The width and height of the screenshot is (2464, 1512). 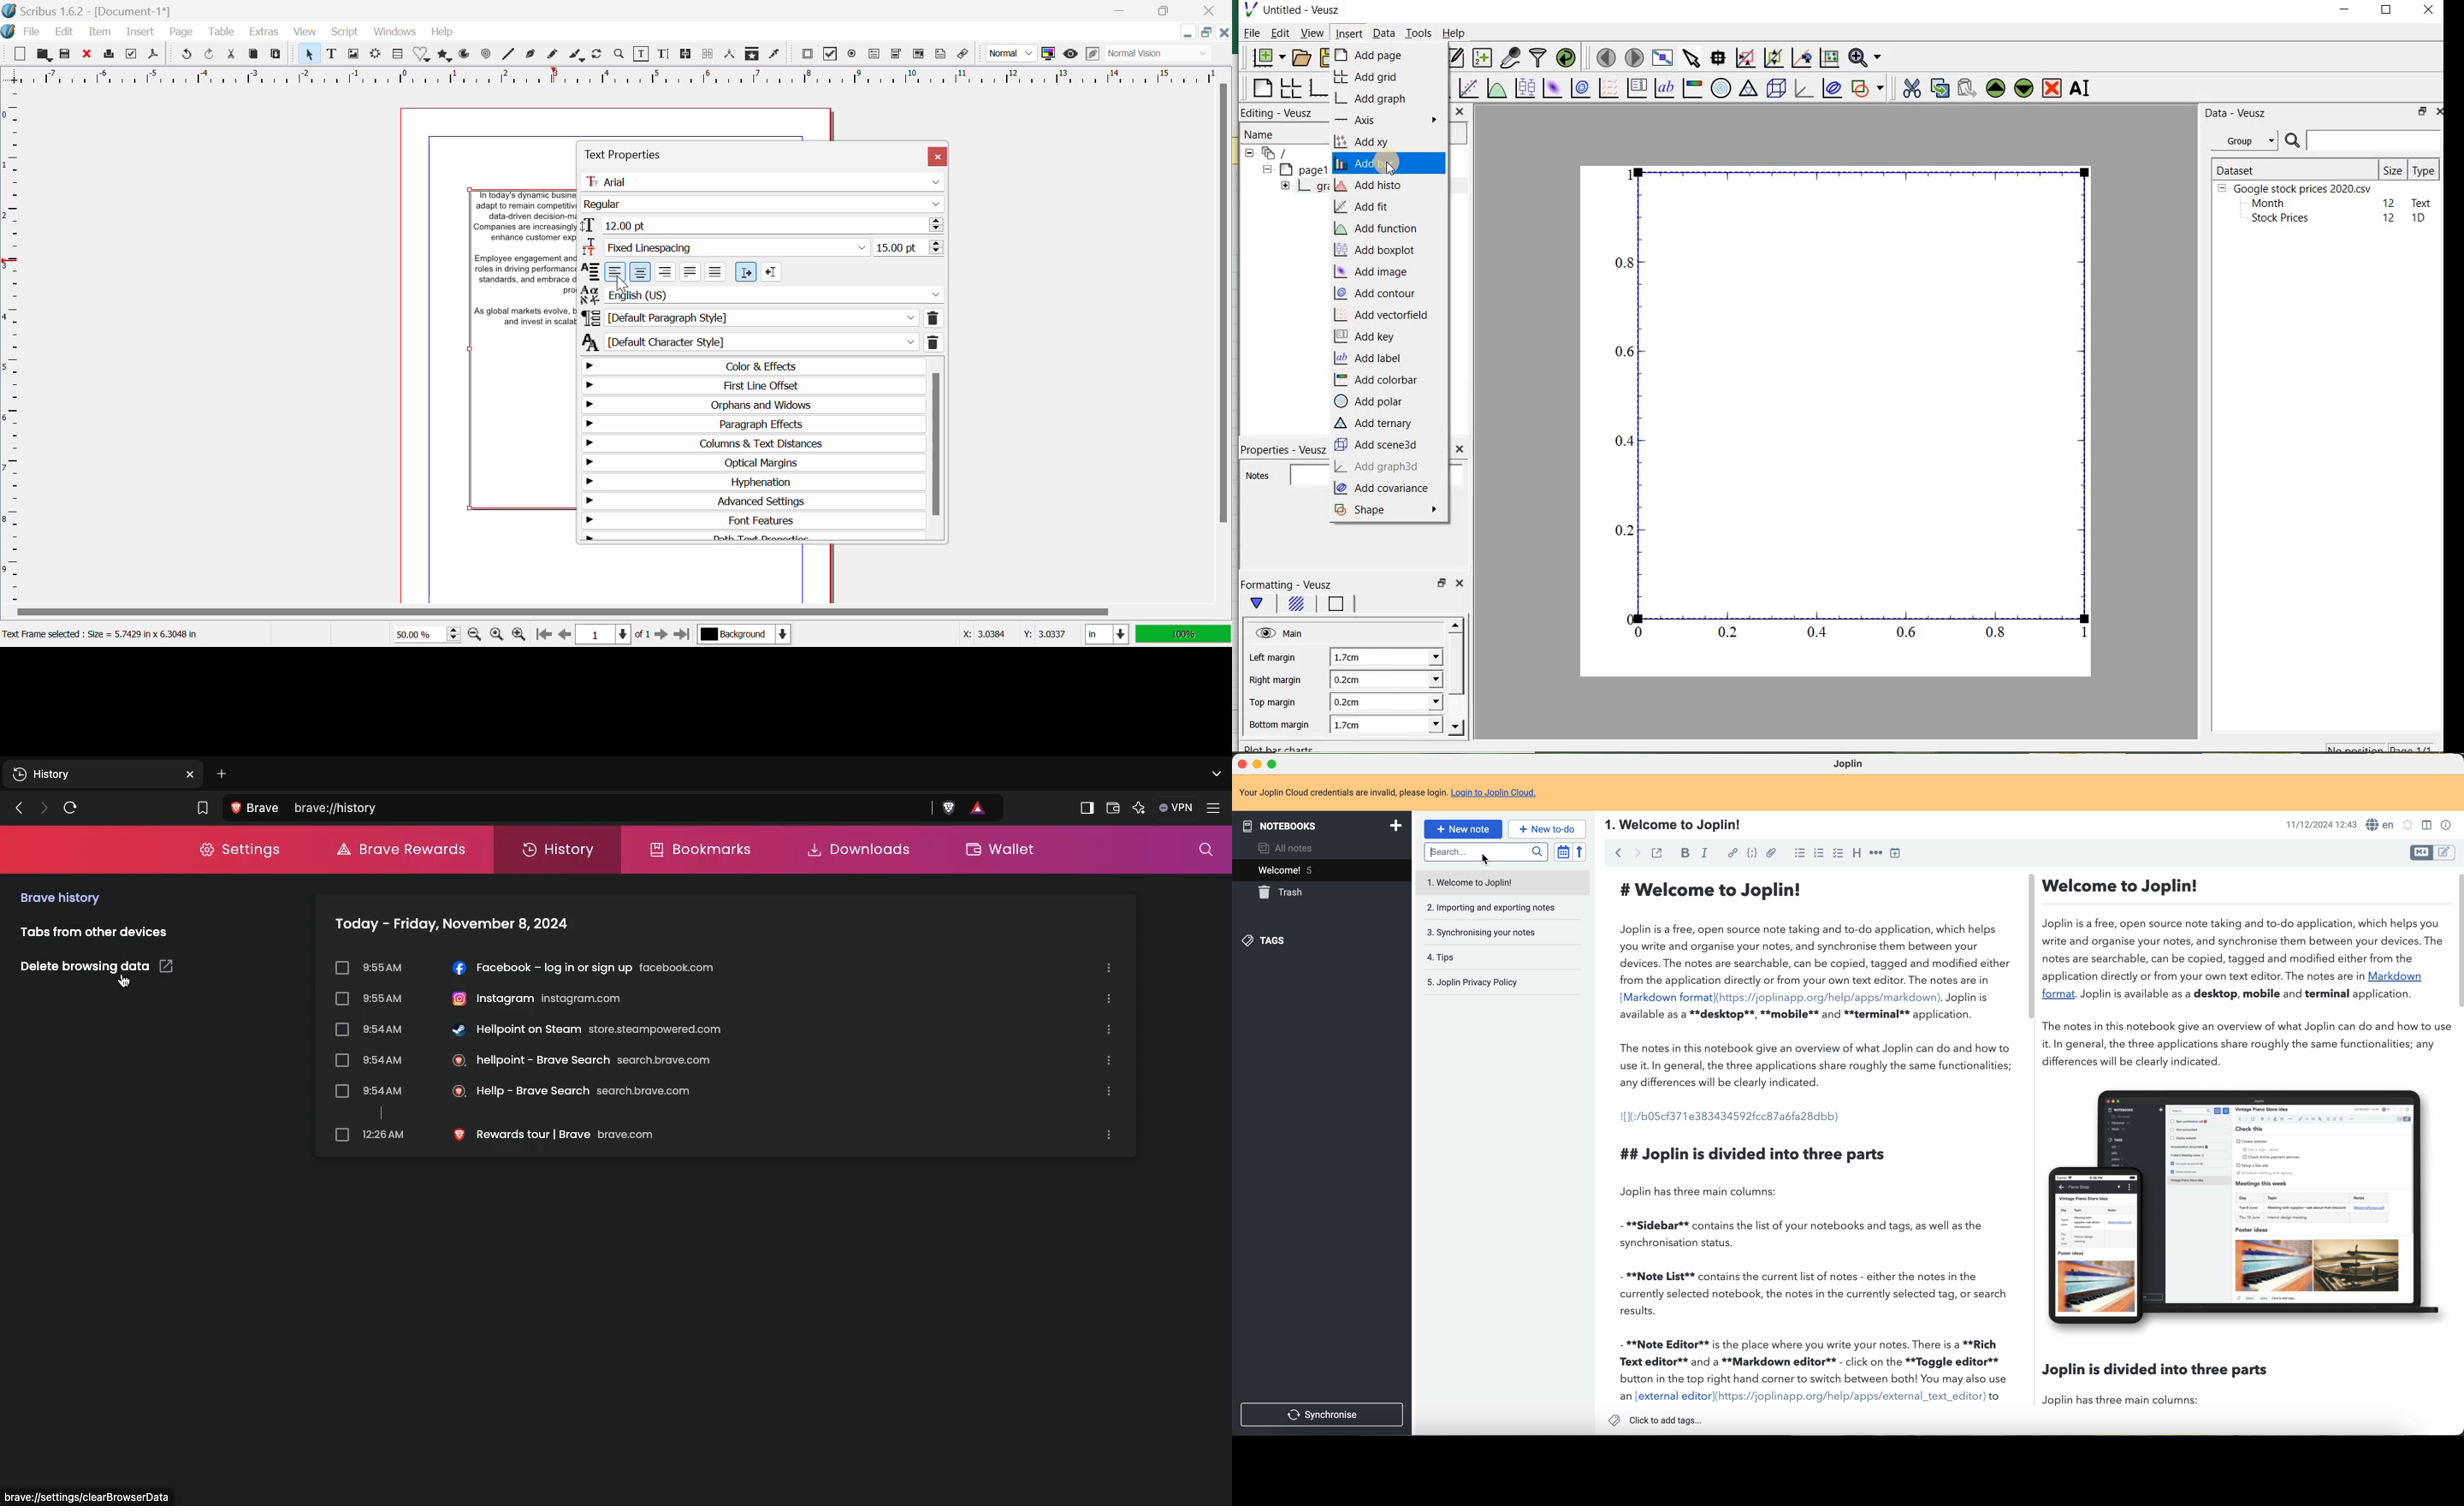 What do you see at coordinates (1166, 11) in the screenshot?
I see `Minimize` at bounding box center [1166, 11].